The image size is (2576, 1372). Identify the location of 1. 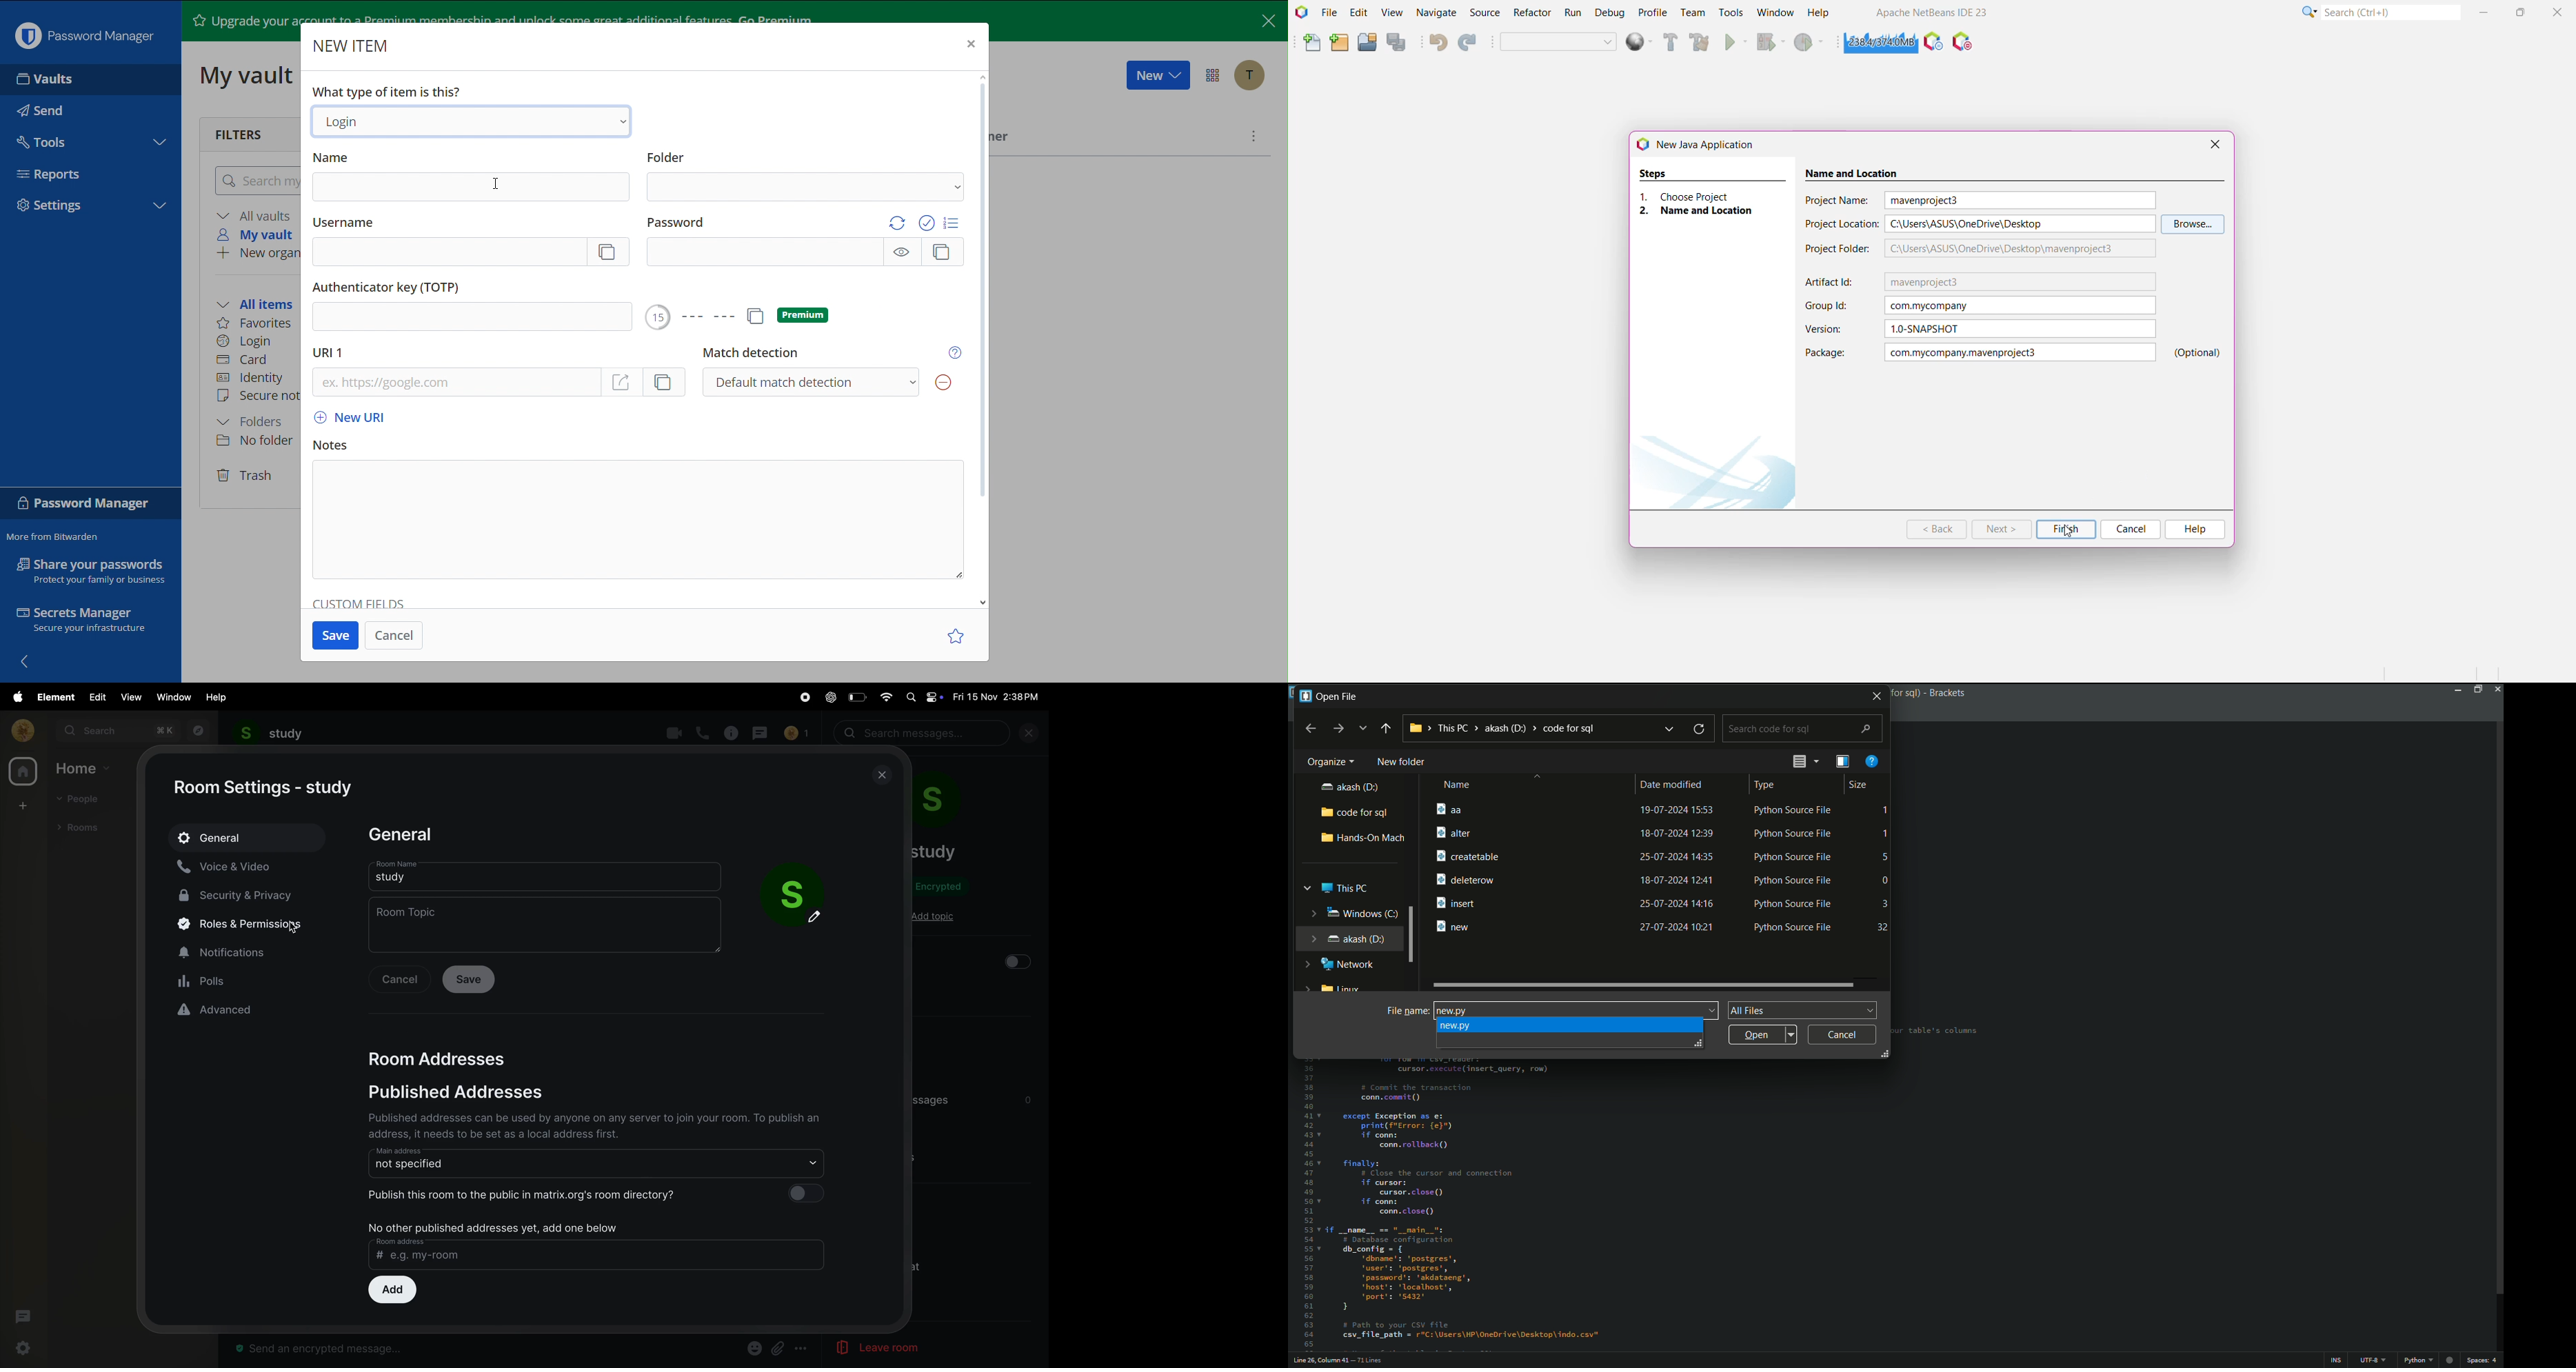
(1886, 811).